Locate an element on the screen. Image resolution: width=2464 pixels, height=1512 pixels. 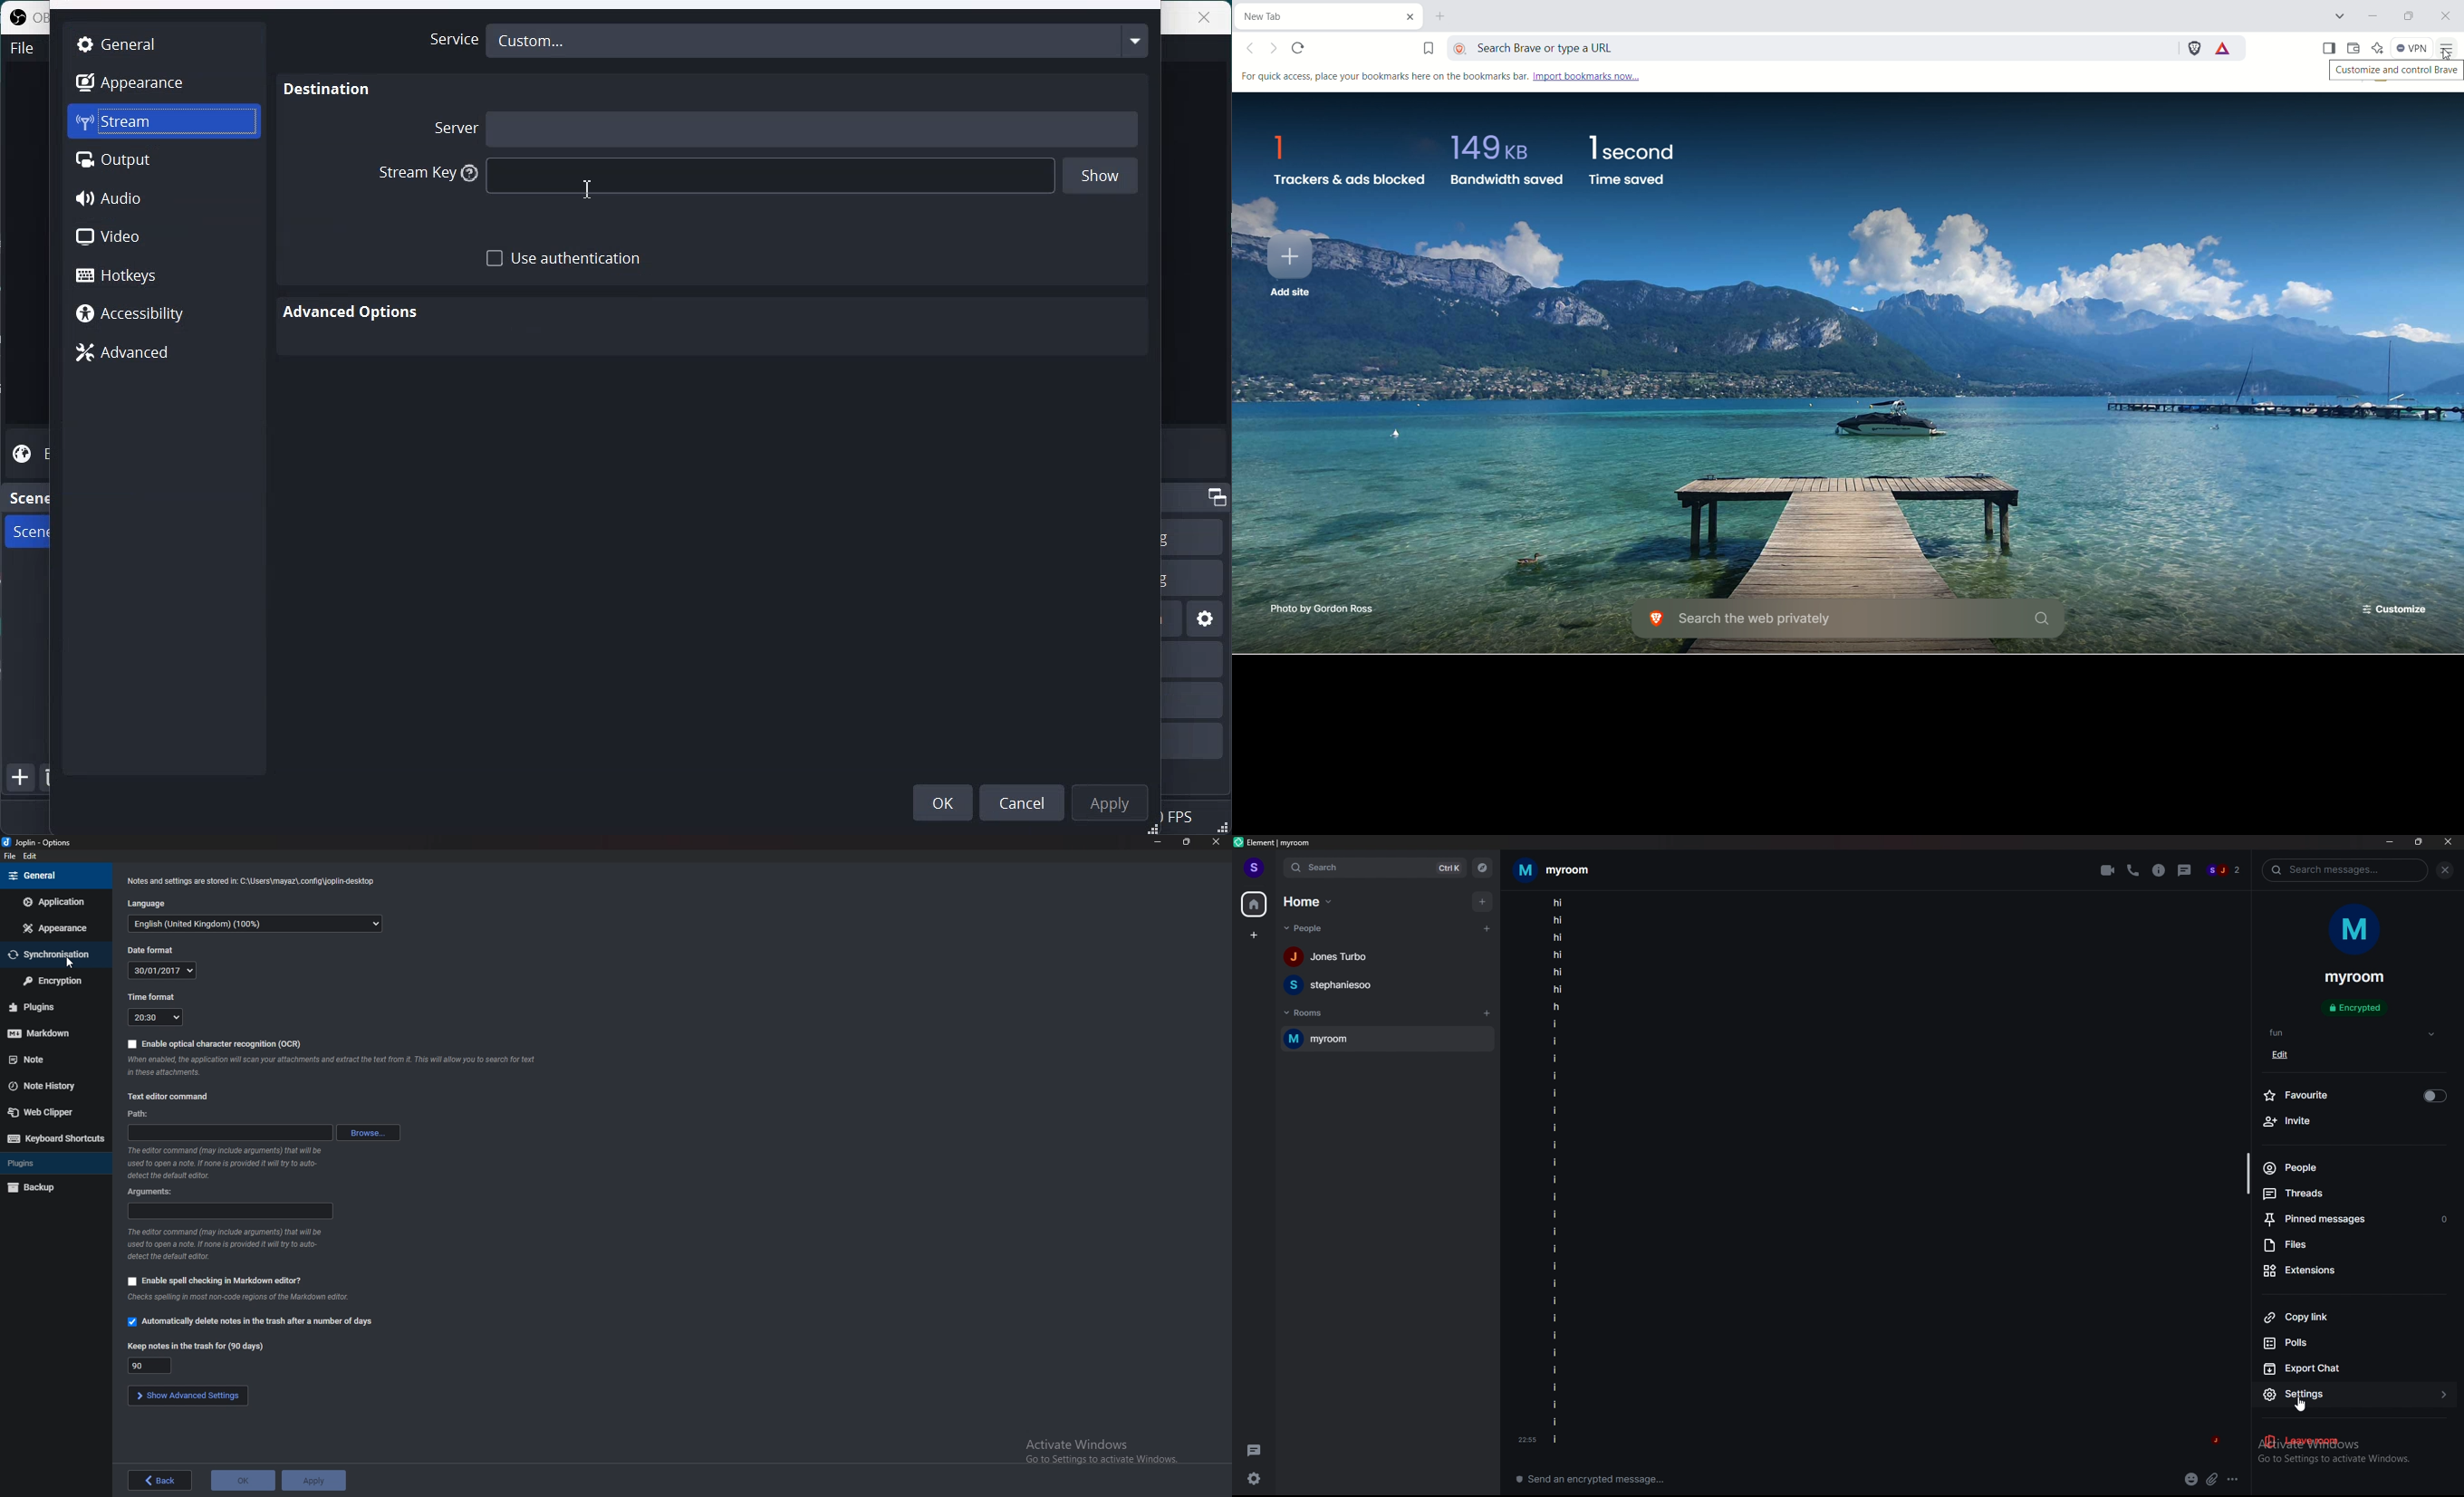
video call is located at coordinates (2109, 869).